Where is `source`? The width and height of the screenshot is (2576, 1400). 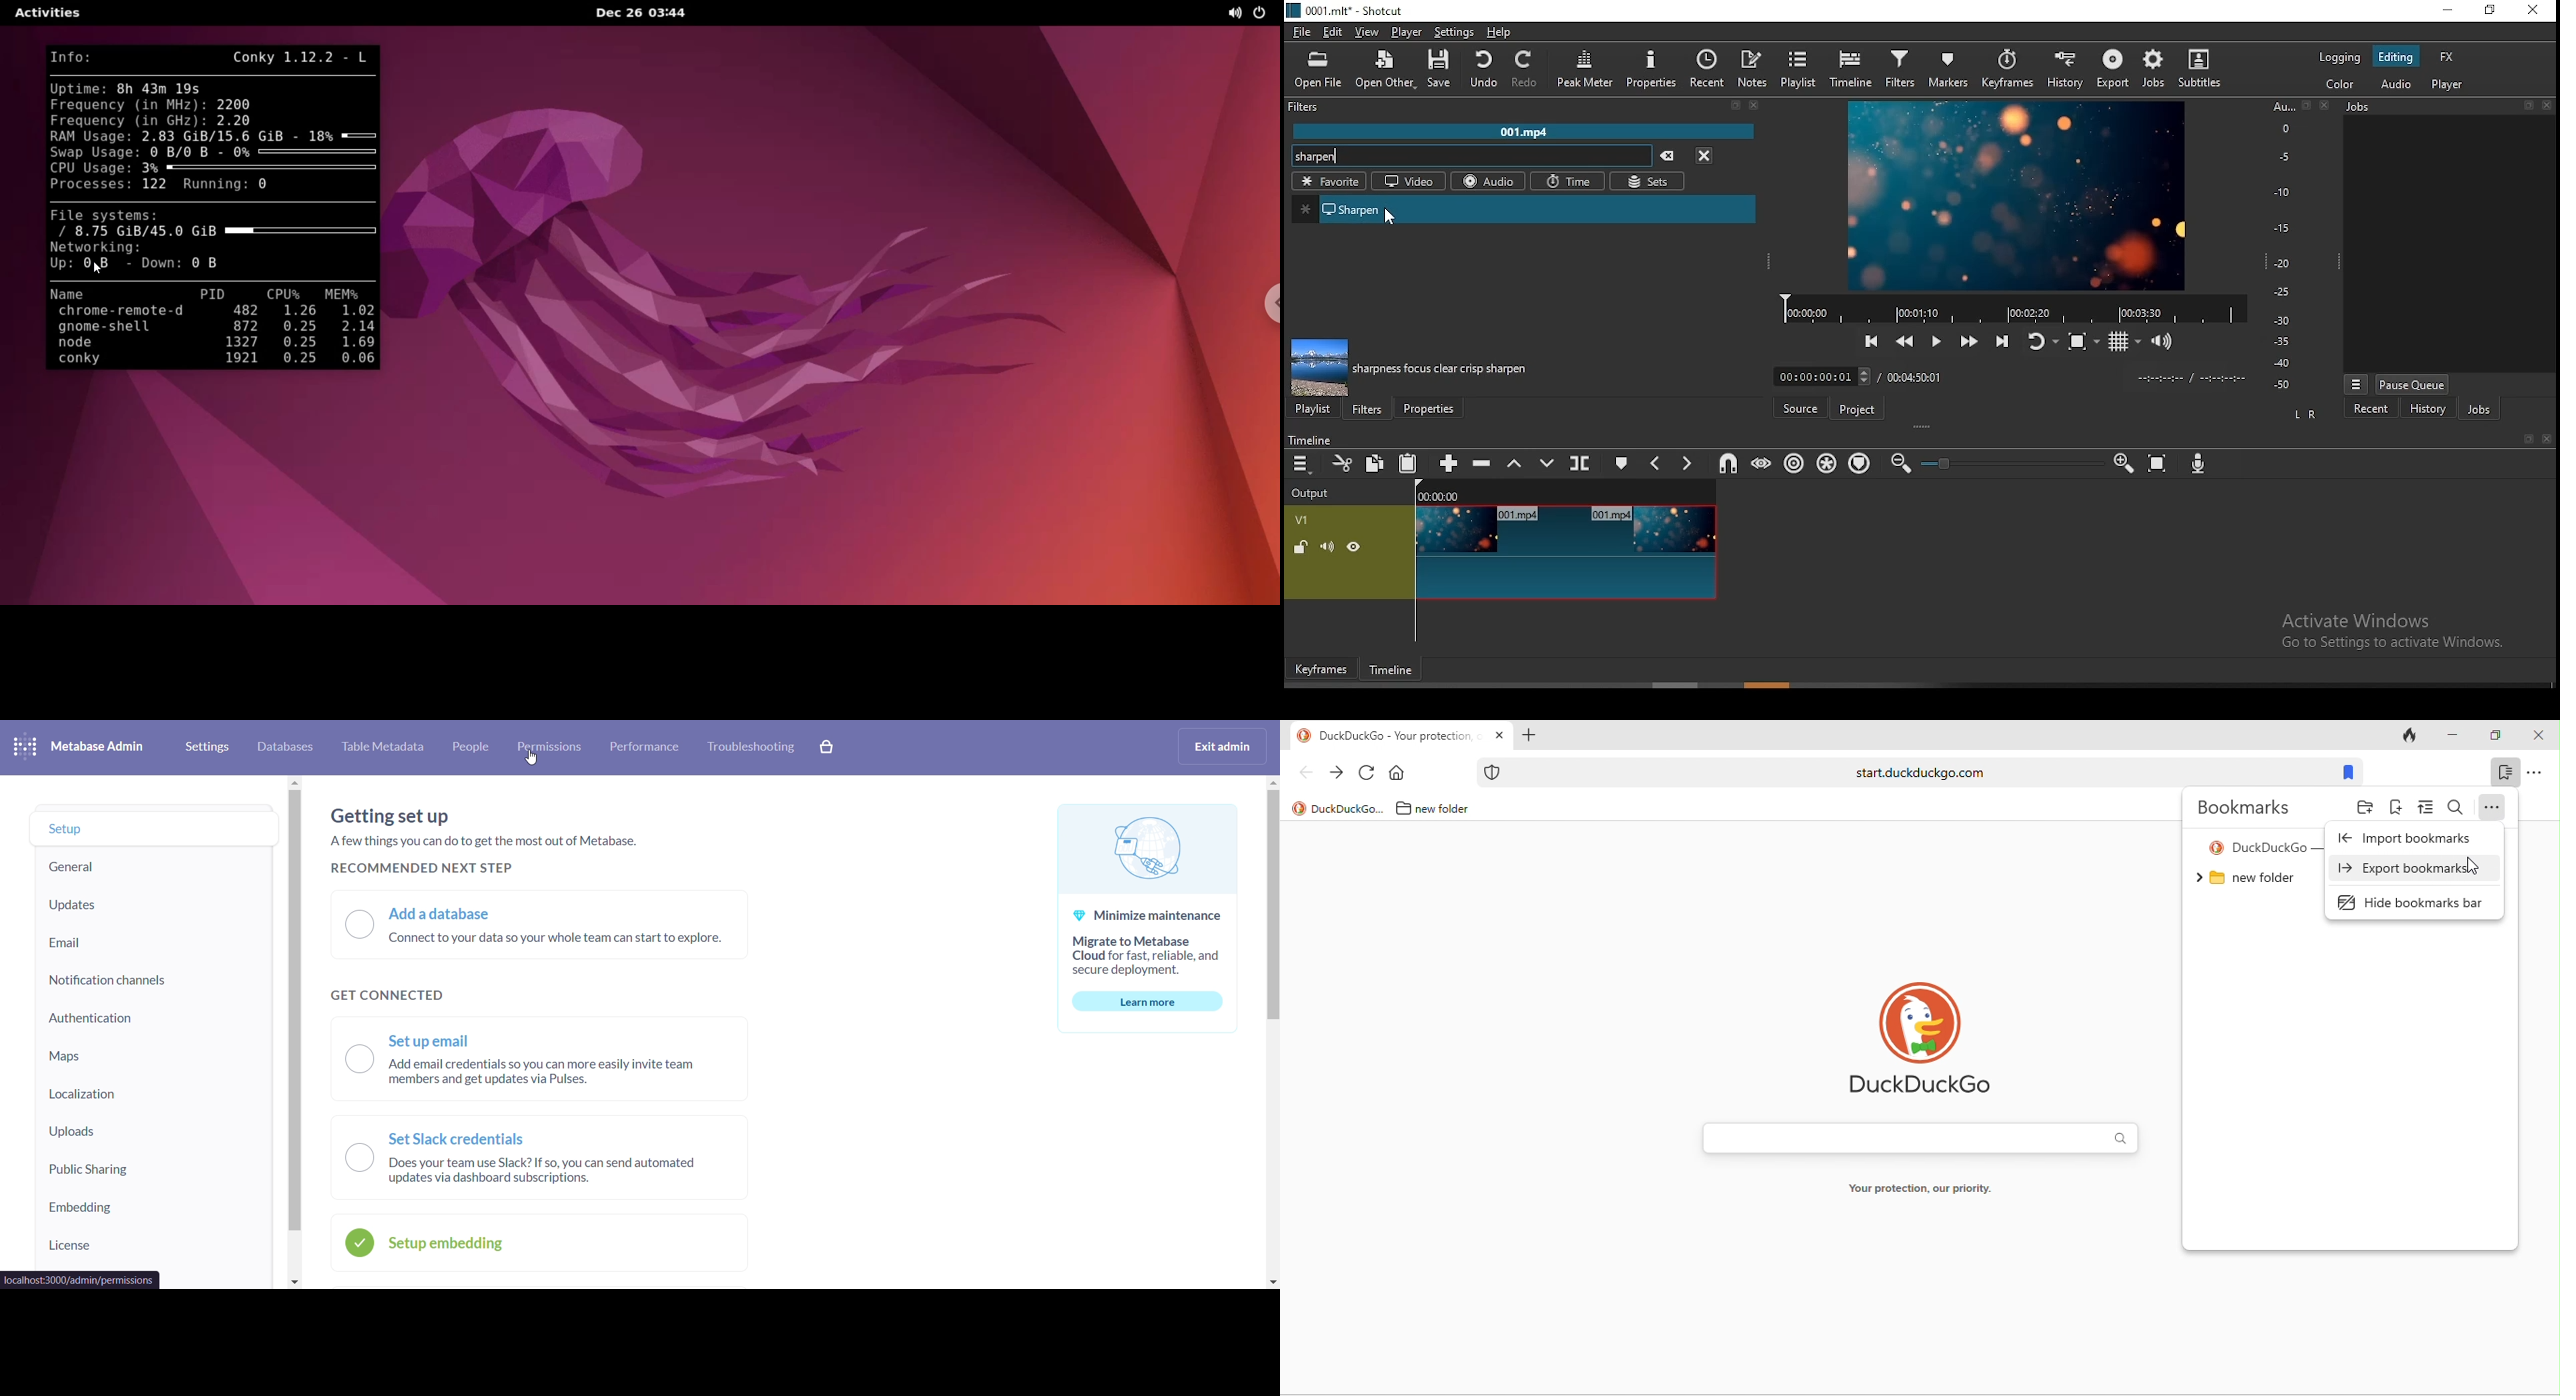
source is located at coordinates (1799, 406).